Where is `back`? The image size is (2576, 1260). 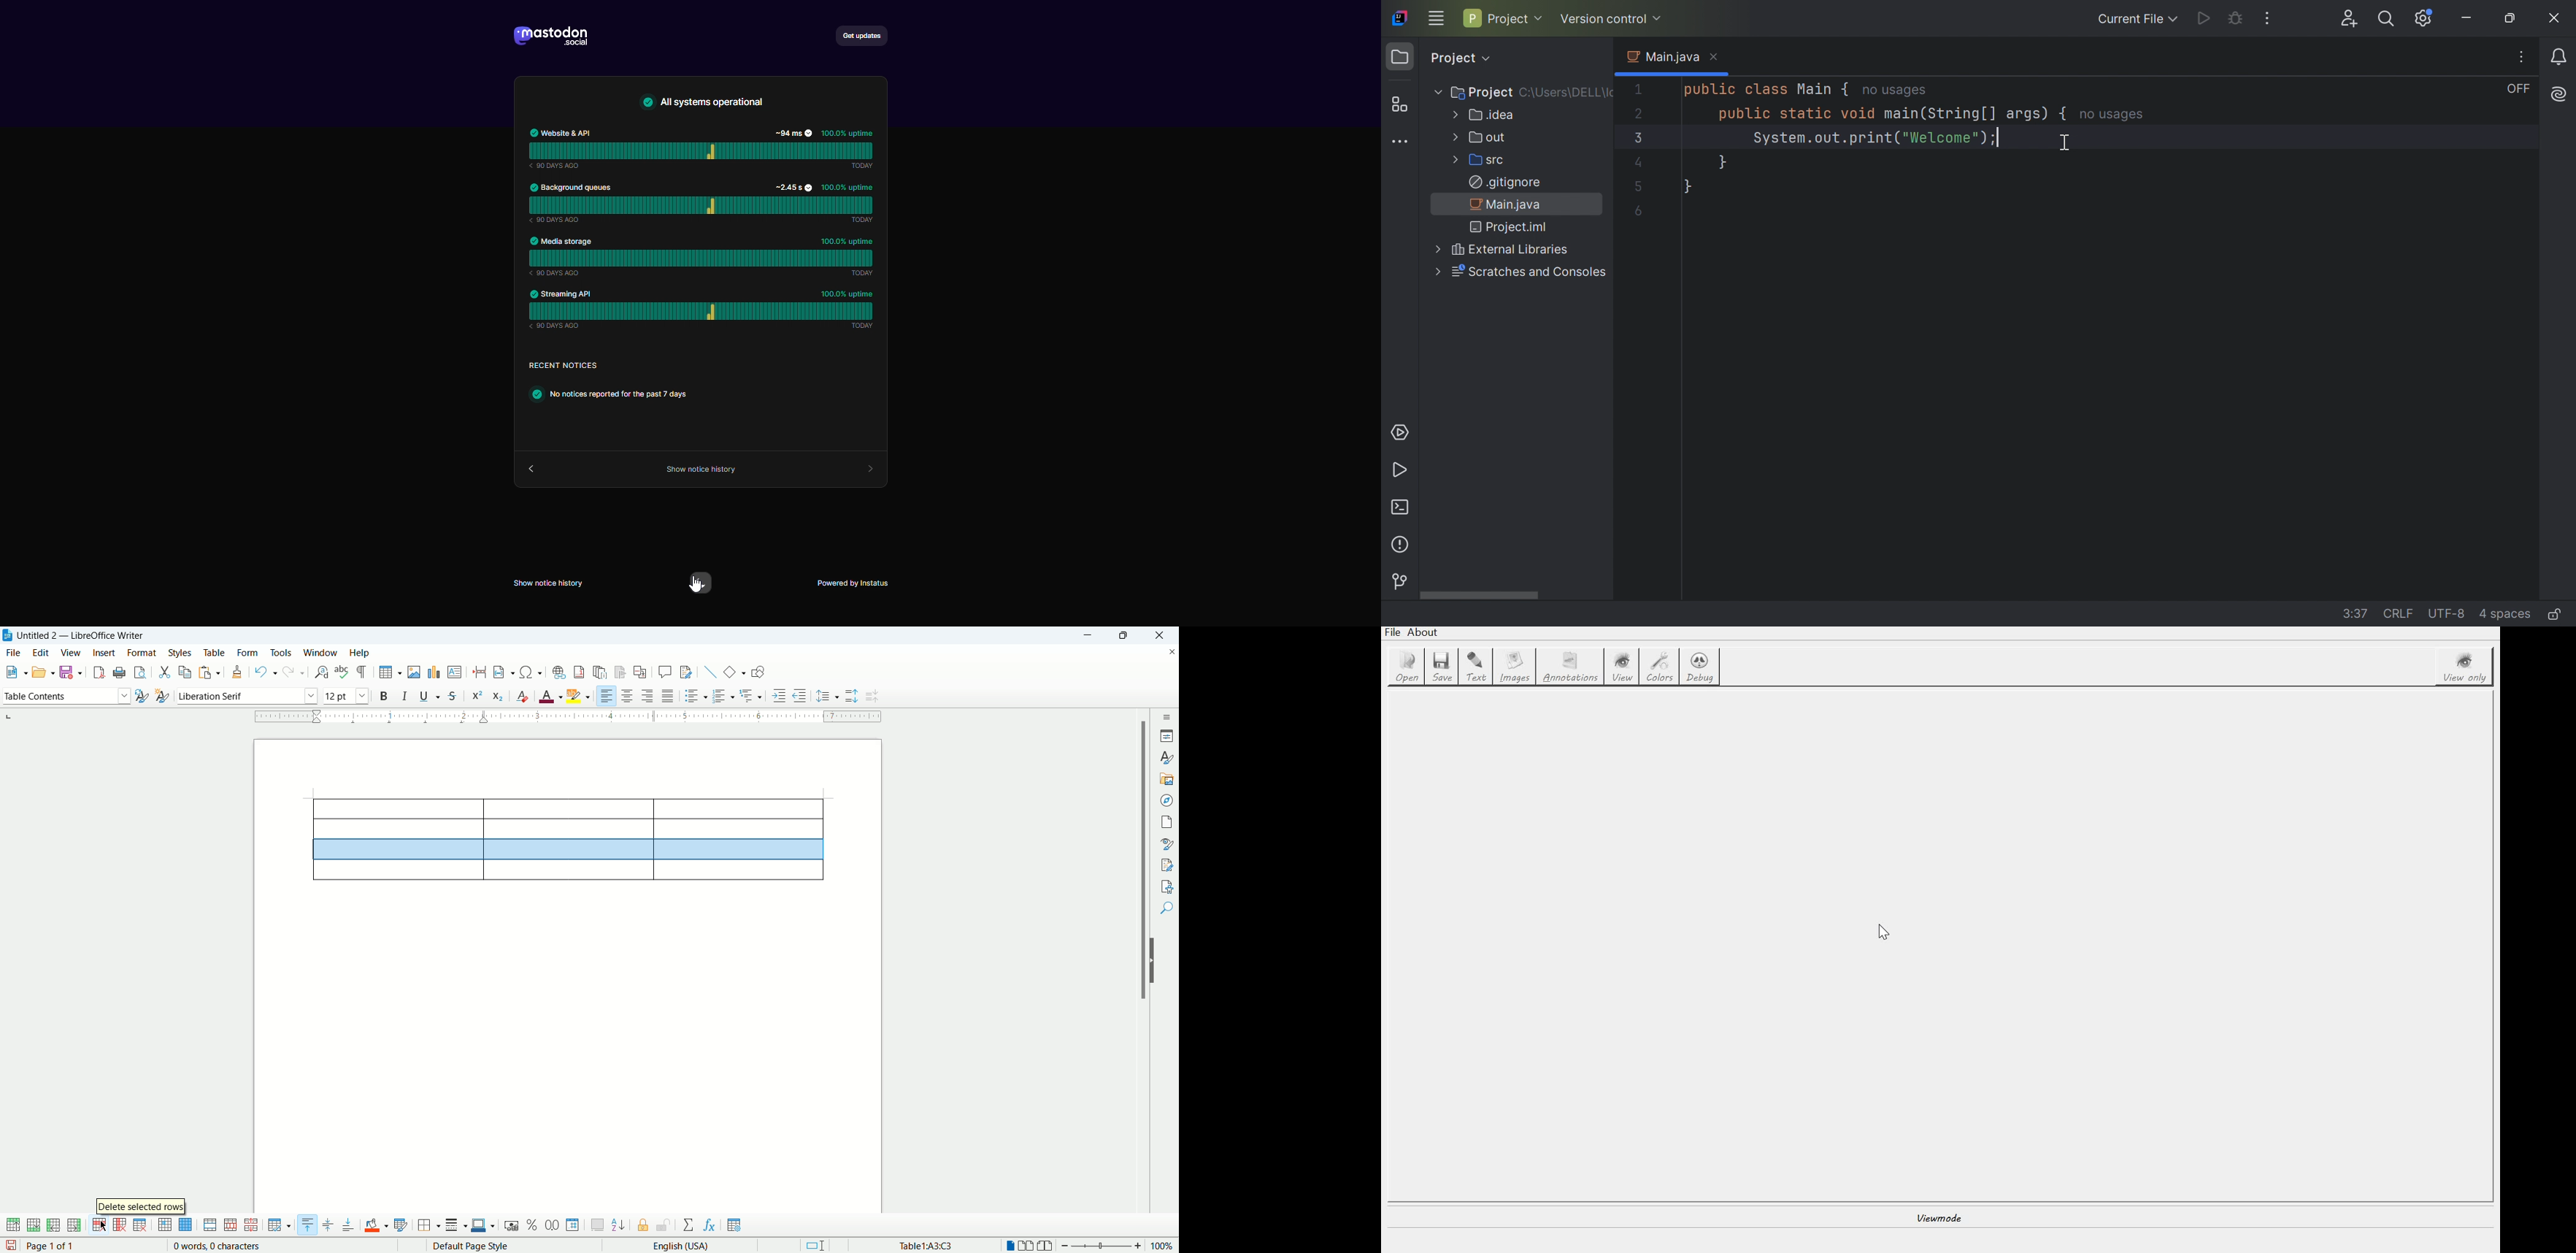
back is located at coordinates (535, 470).